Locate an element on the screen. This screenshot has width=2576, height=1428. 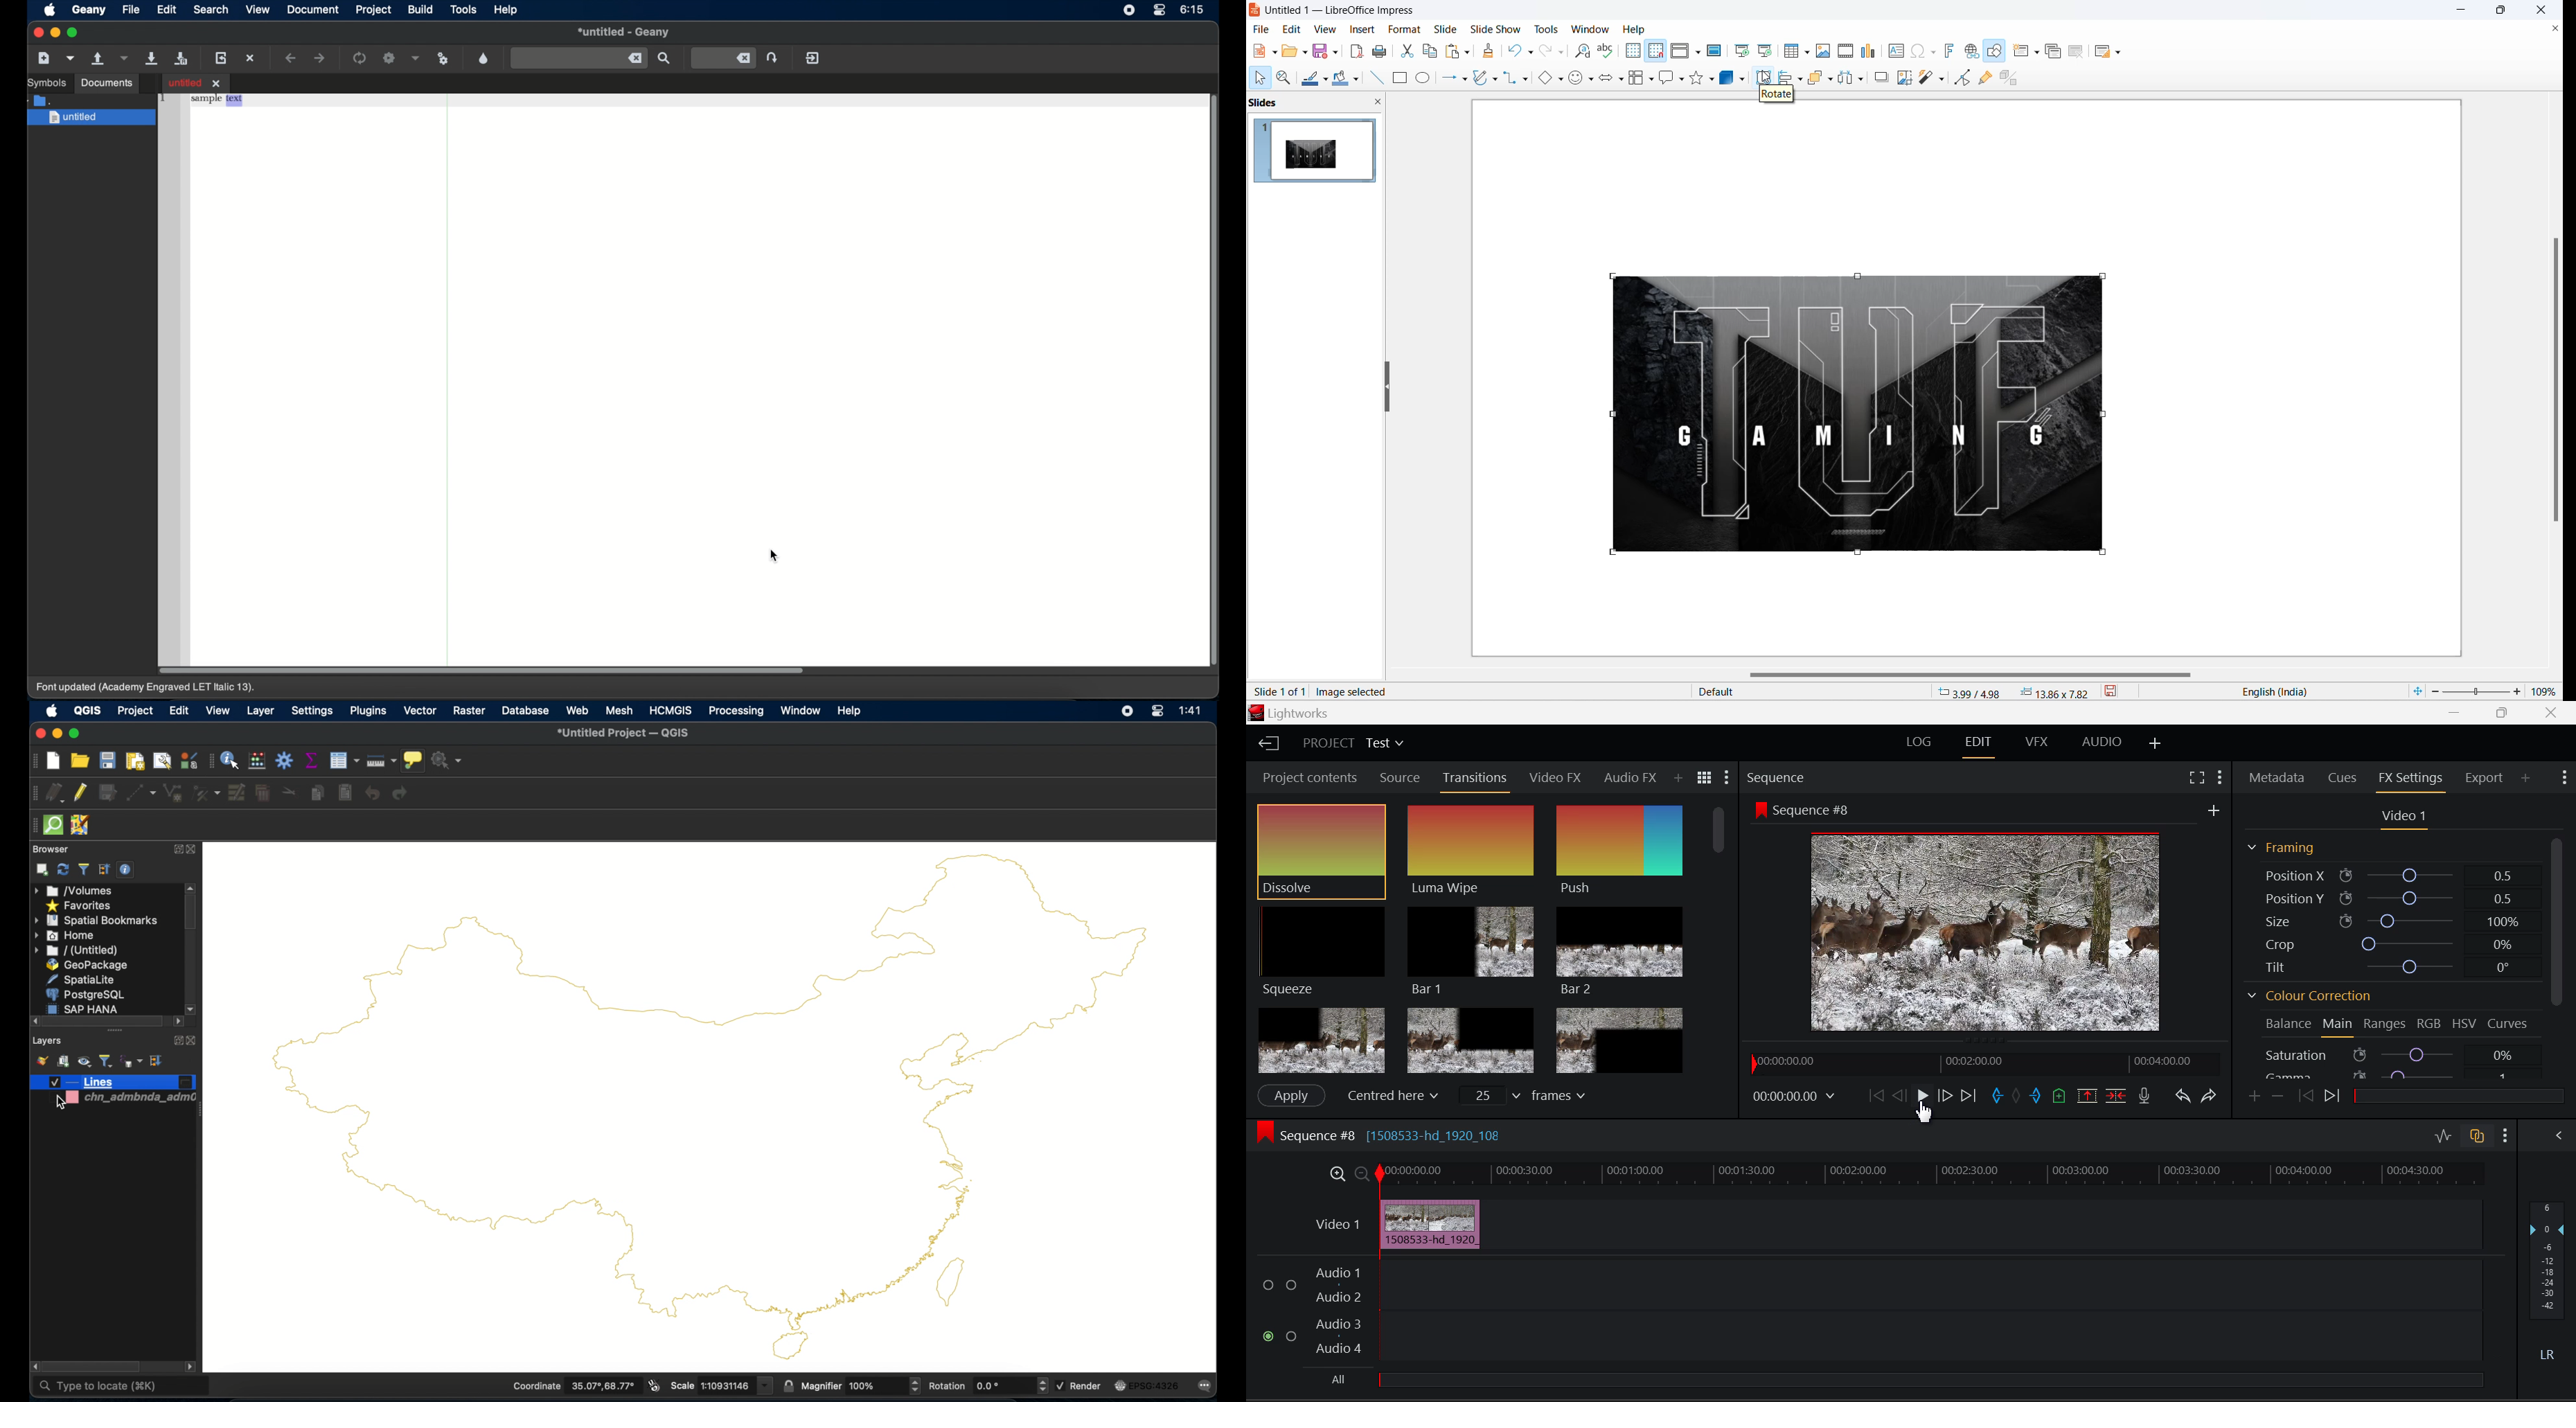
close is located at coordinates (2545, 10).